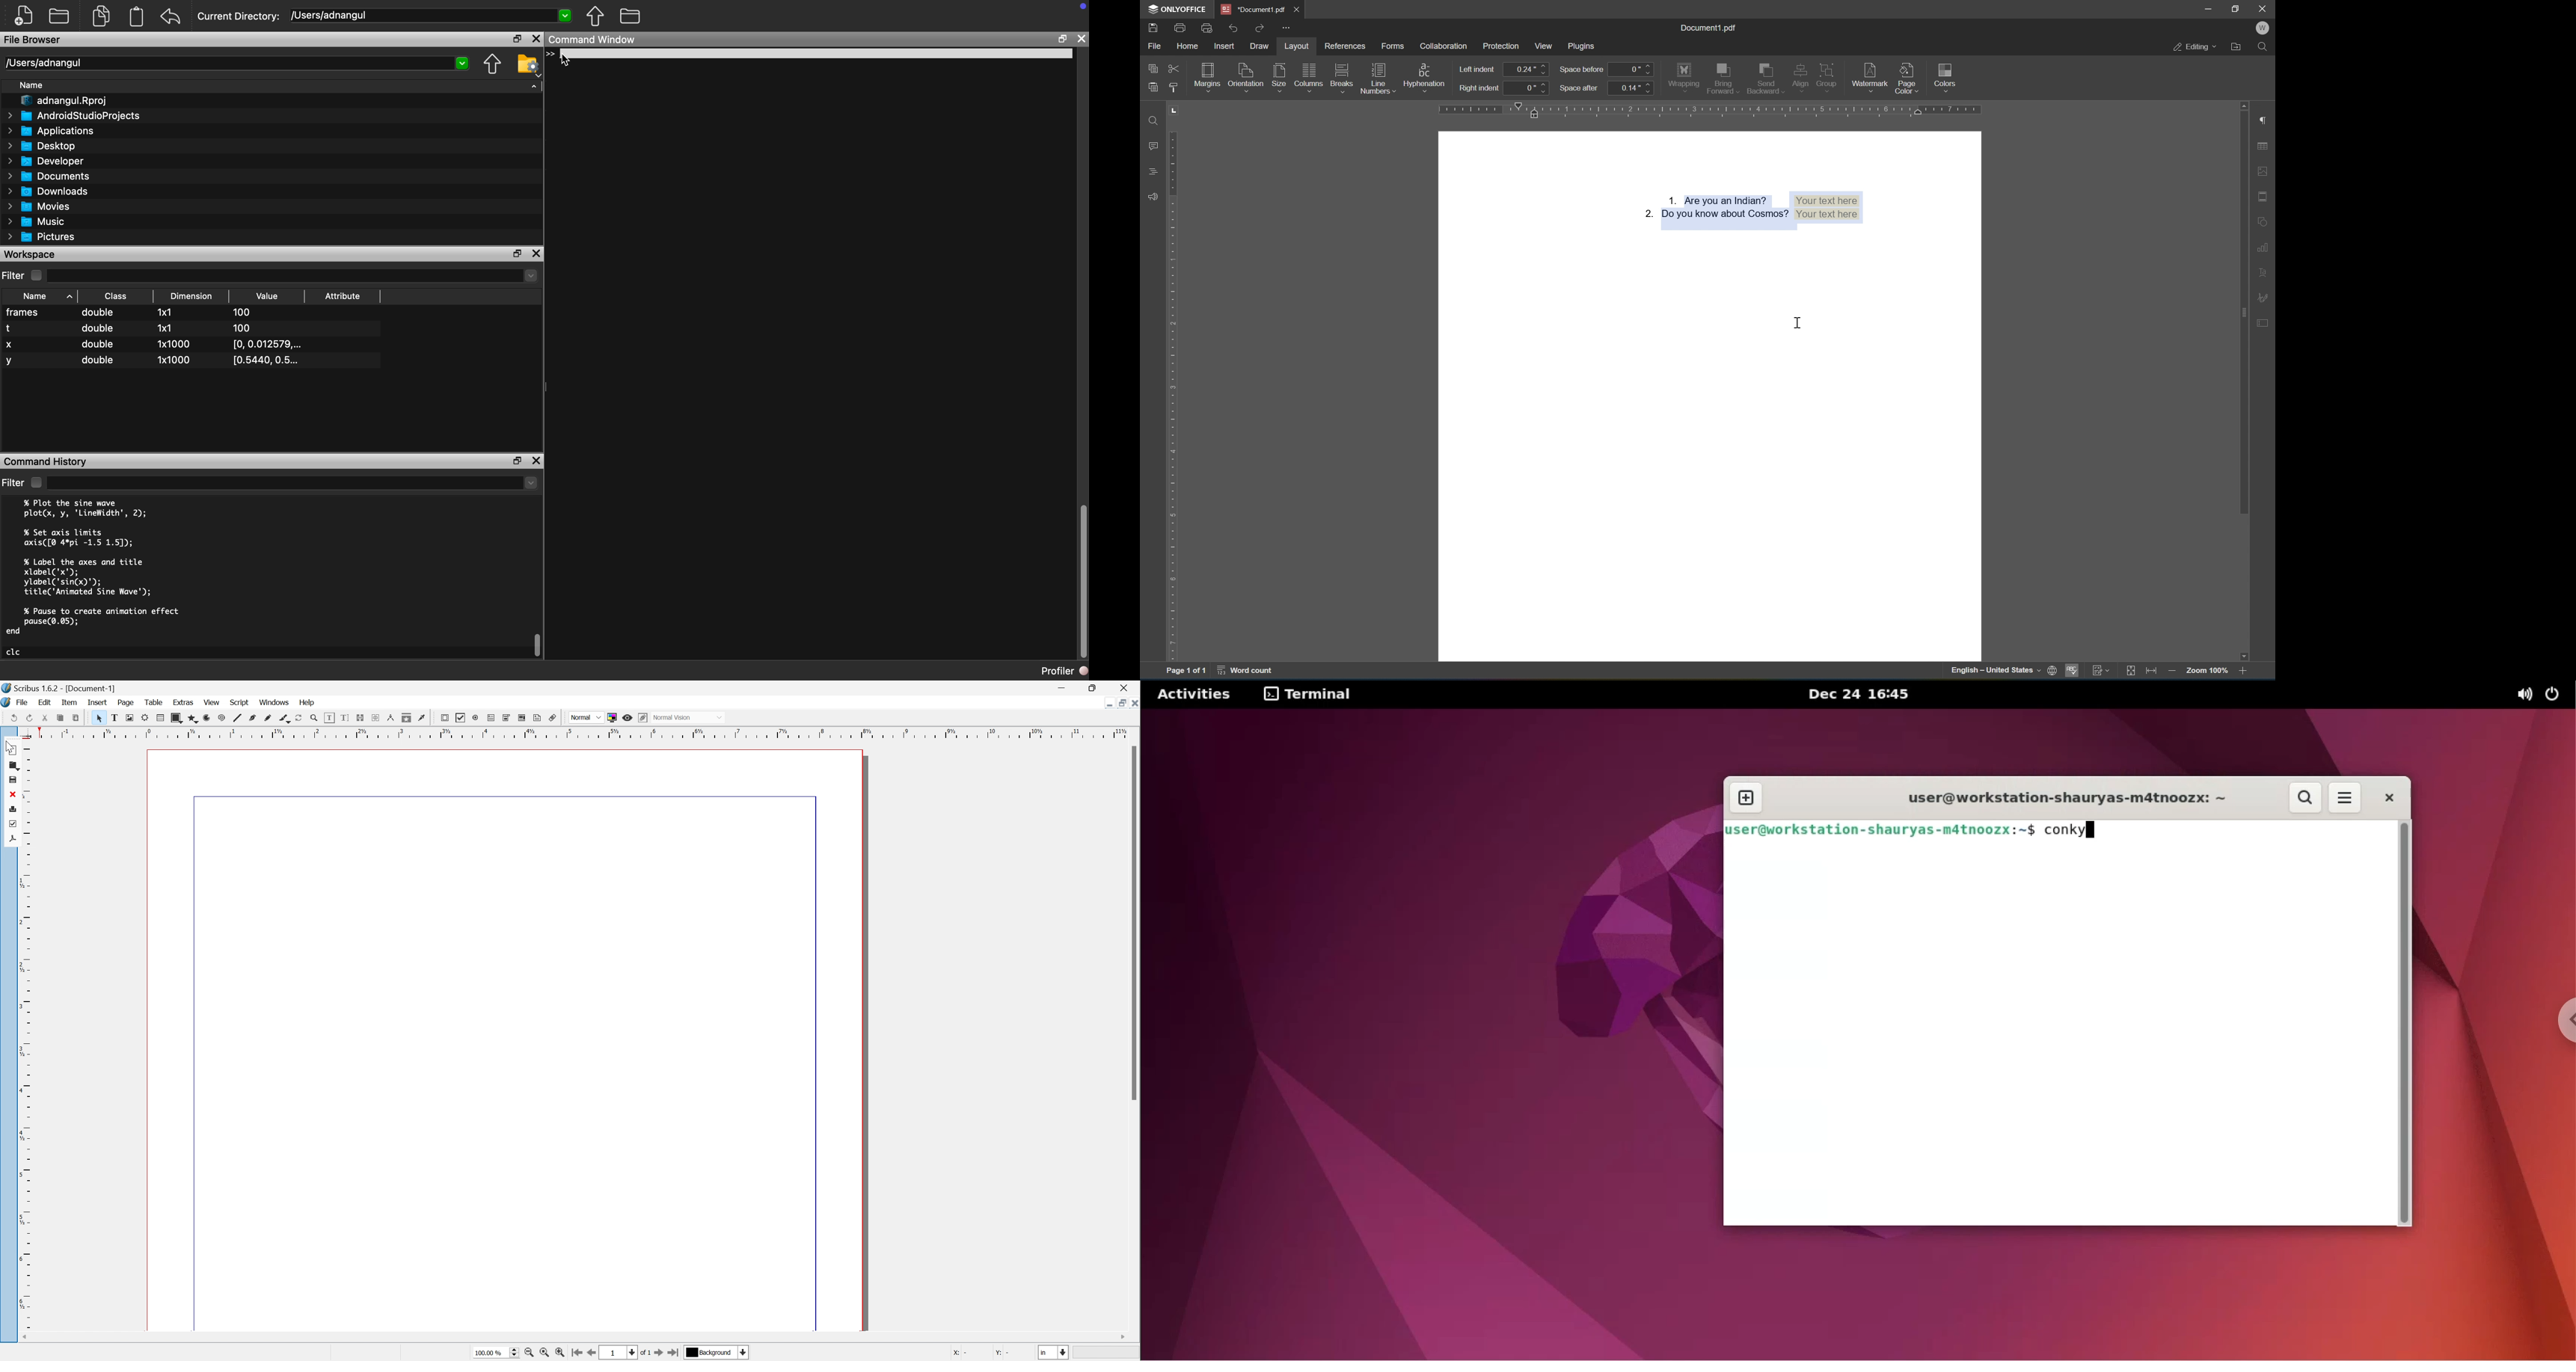 This screenshot has width=2576, height=1372. Describe the element at coordinates (1110, 703) in the screenshot. I see `minimize` at that location.